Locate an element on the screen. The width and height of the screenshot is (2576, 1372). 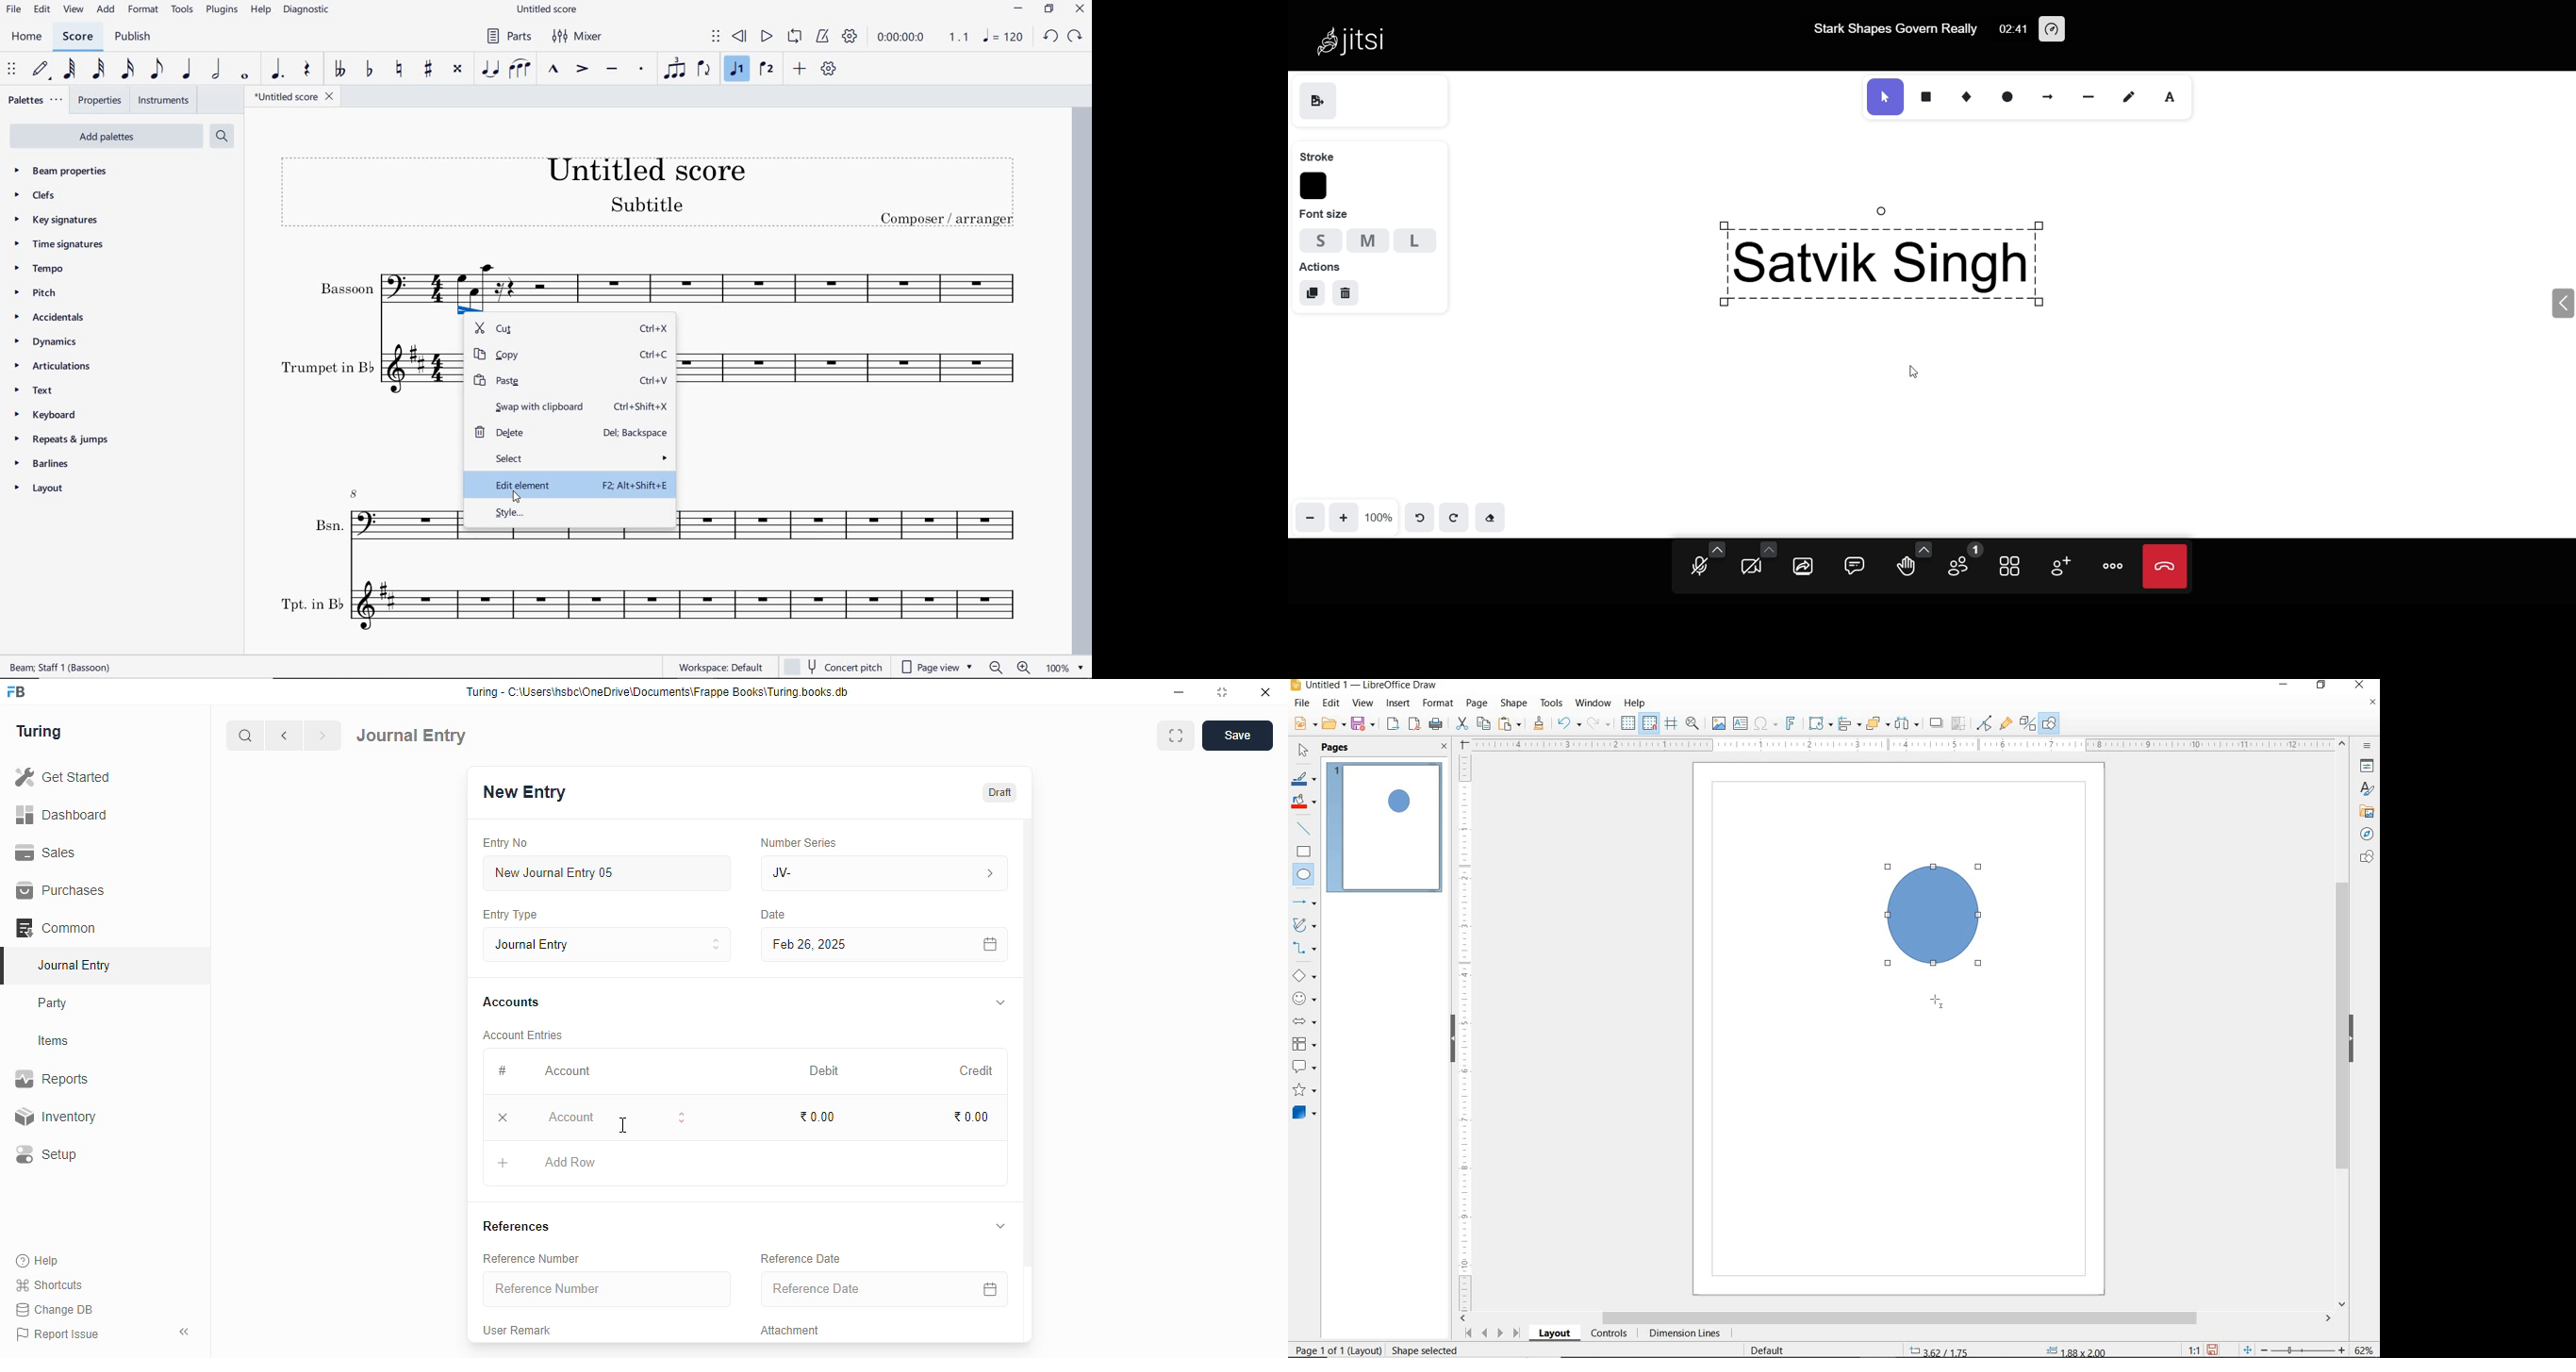
ZOOM OUT OR ZOOM IN is located at coordinates (2295, 1350).